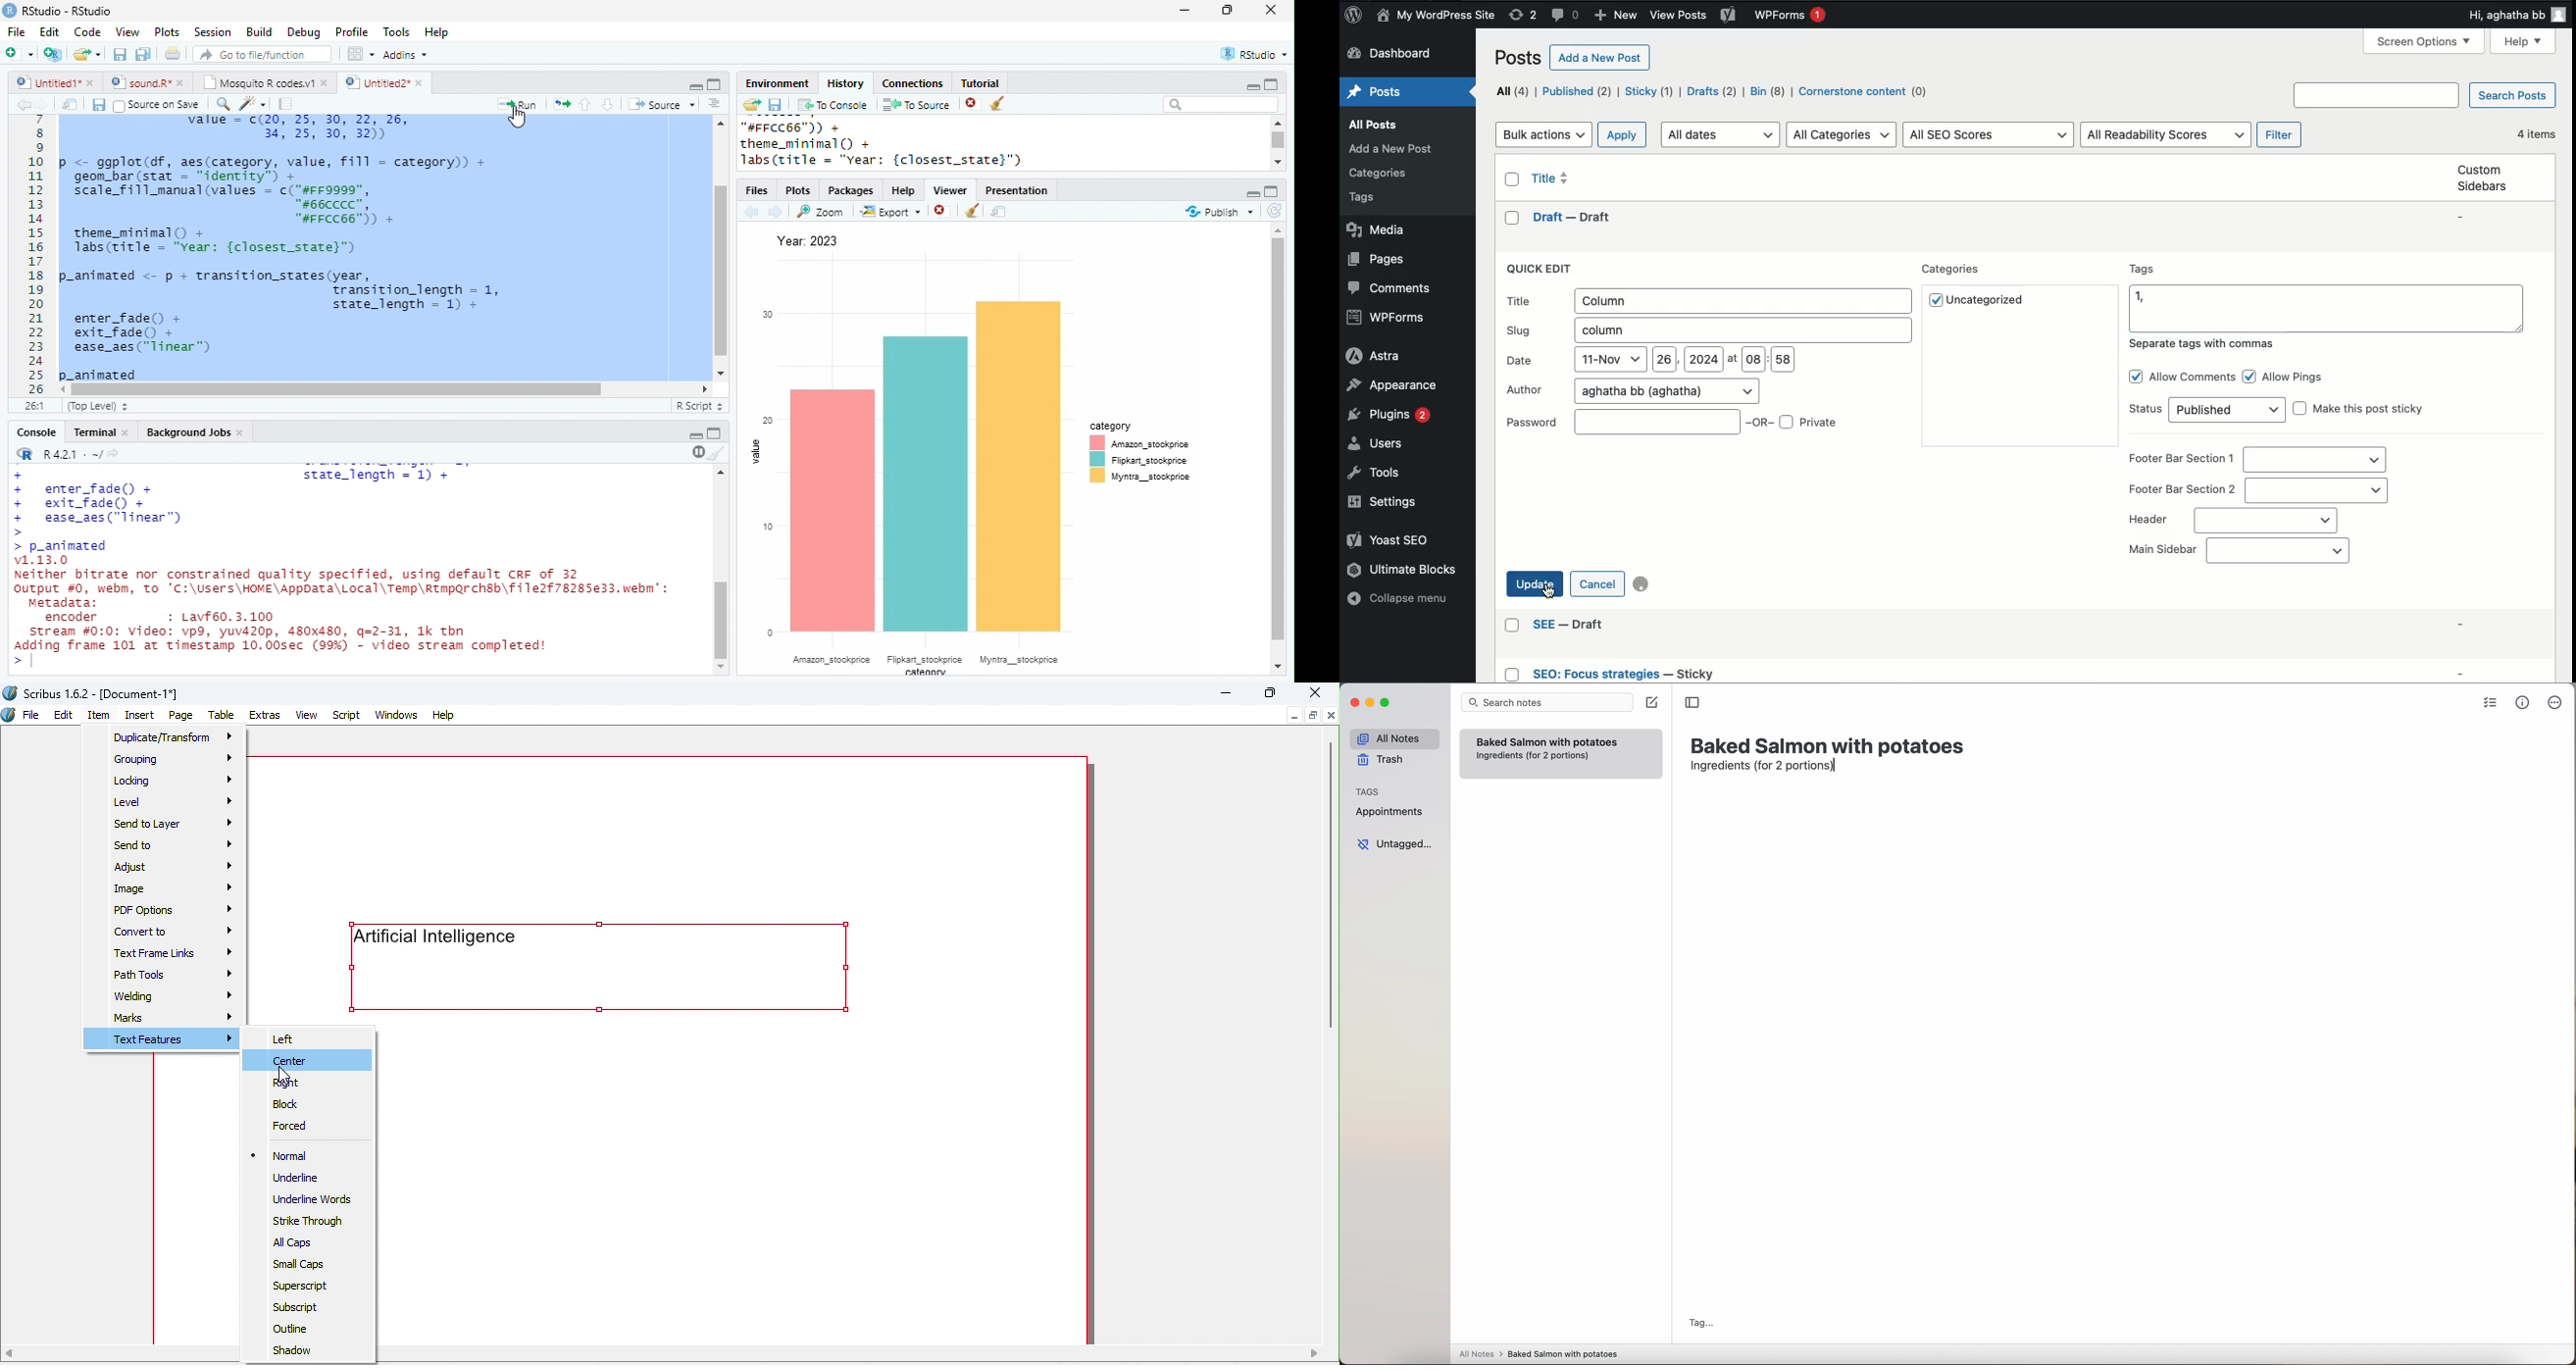 The height and width of the screenshot is (1372, 2576). What do you see at coordinates (2184, 378) in the screenshot?
I see `Allow comments` at bounding box center [2184, 378].